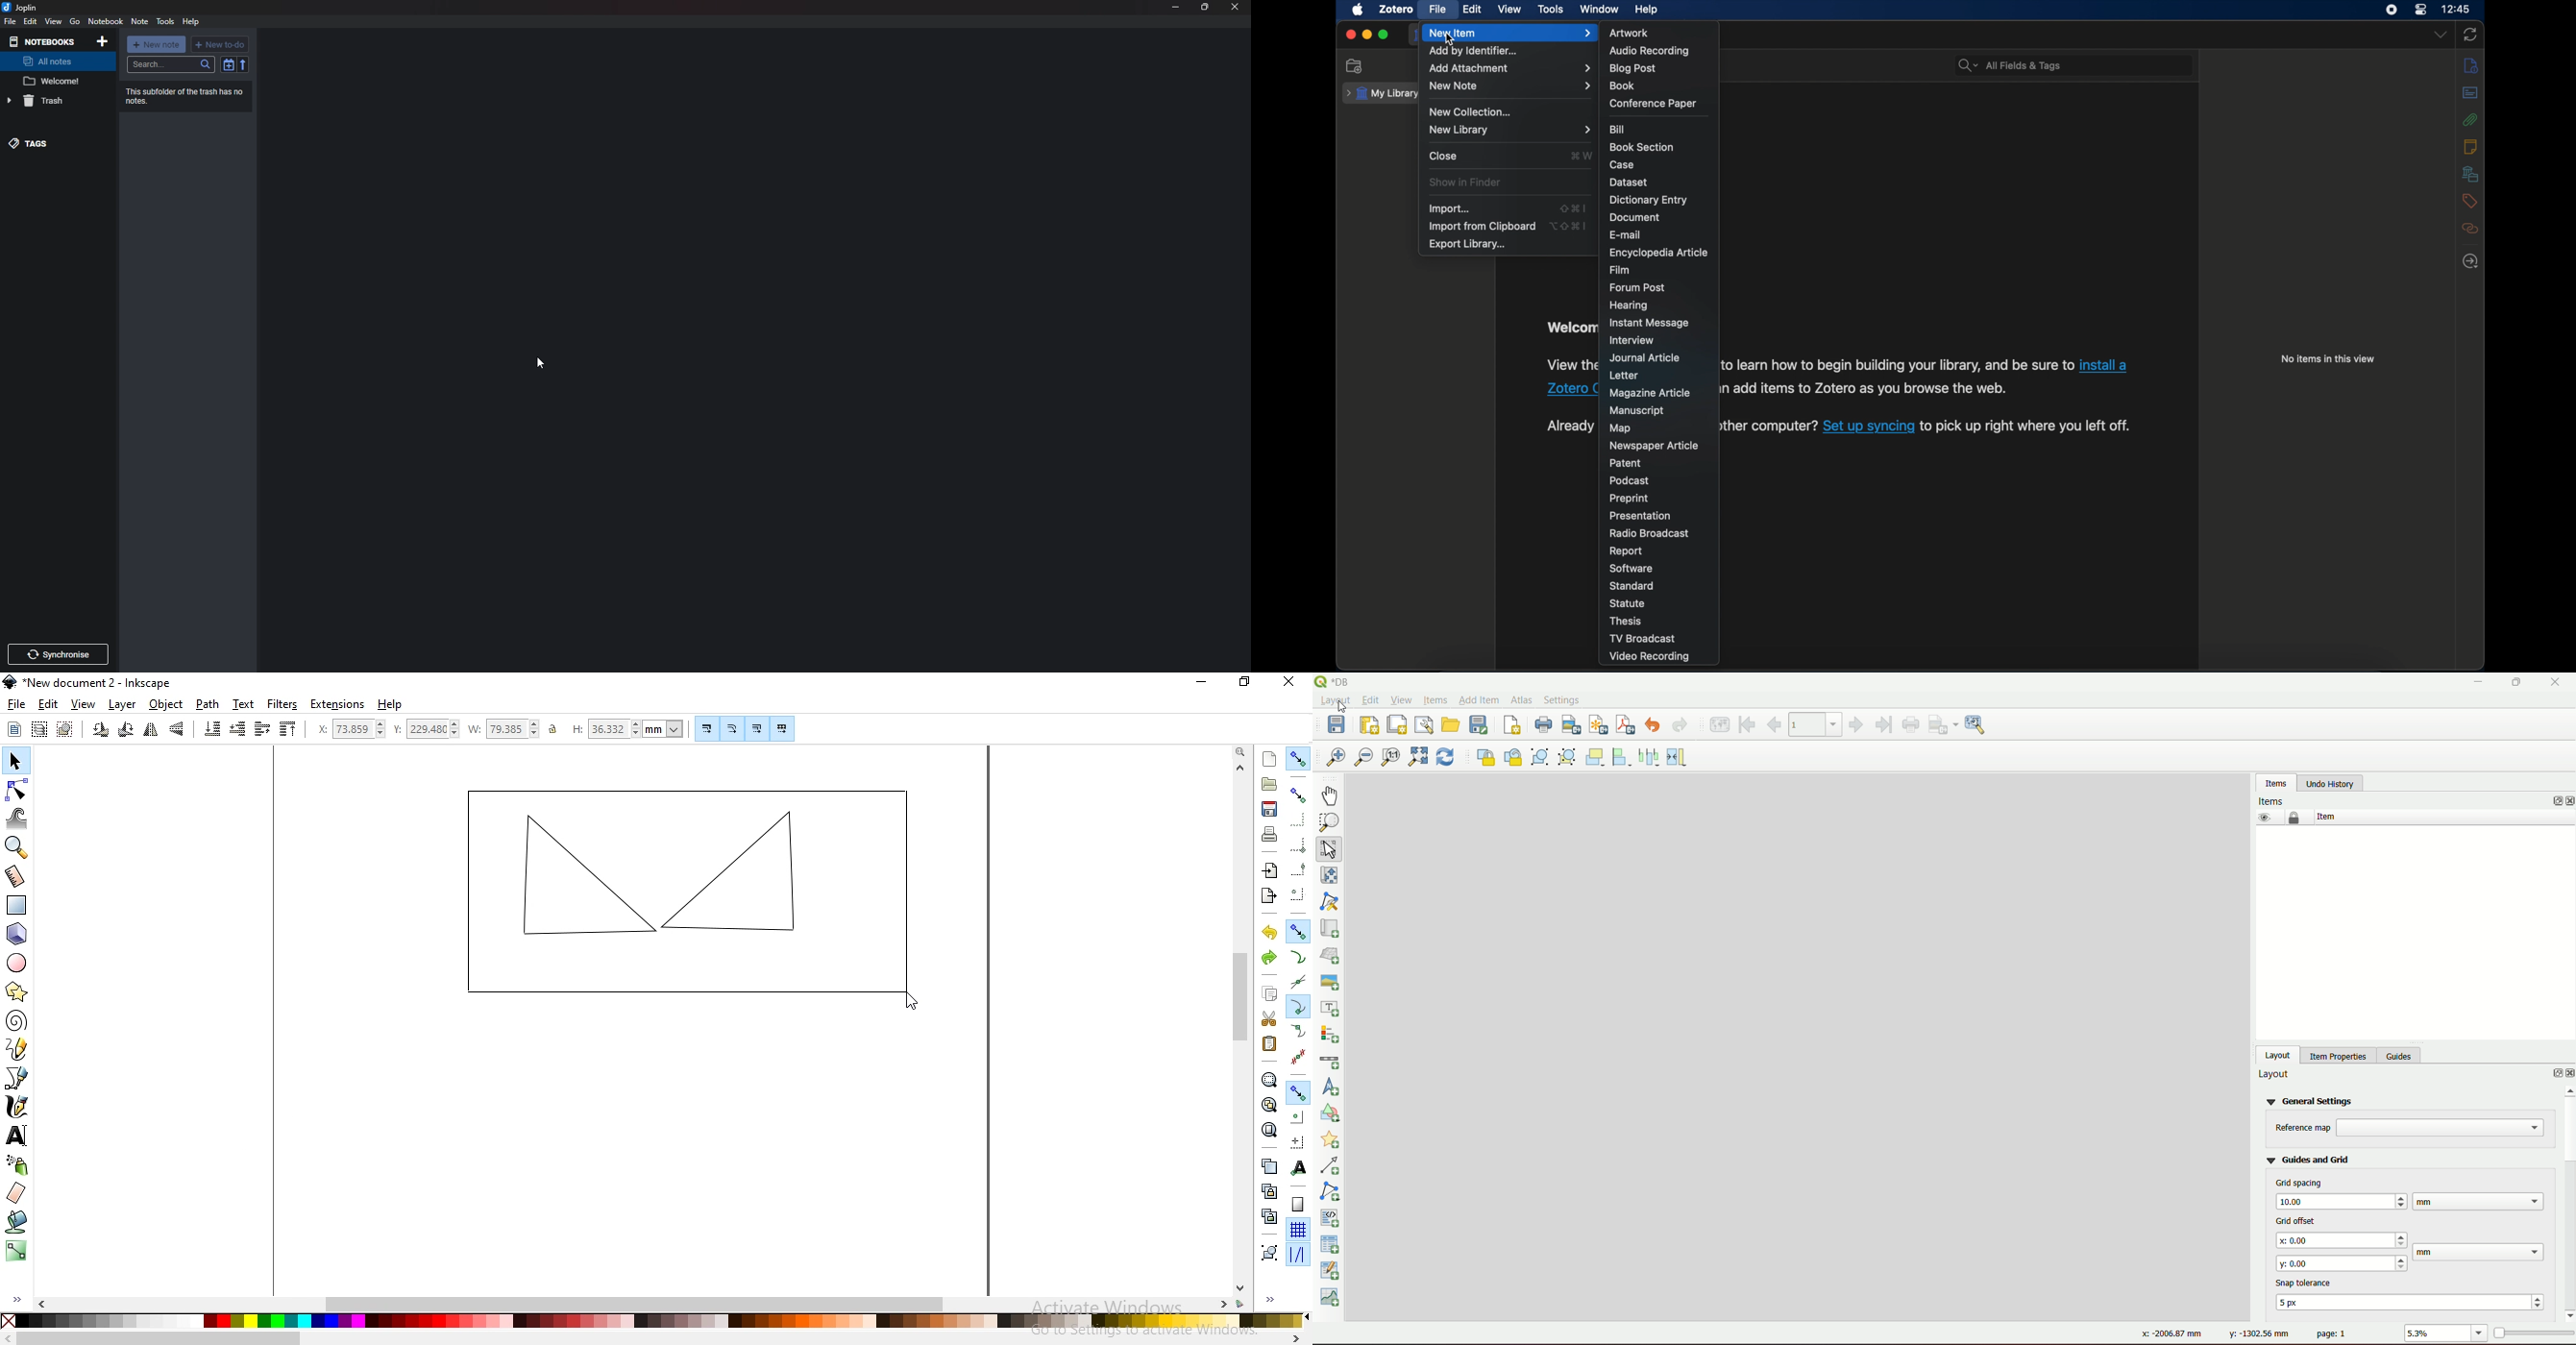 The height and width of the screenshot is (1372, 2576). Describe the element at coordinates (2279, 1054) in the screenshot. I see `layout` at that location.